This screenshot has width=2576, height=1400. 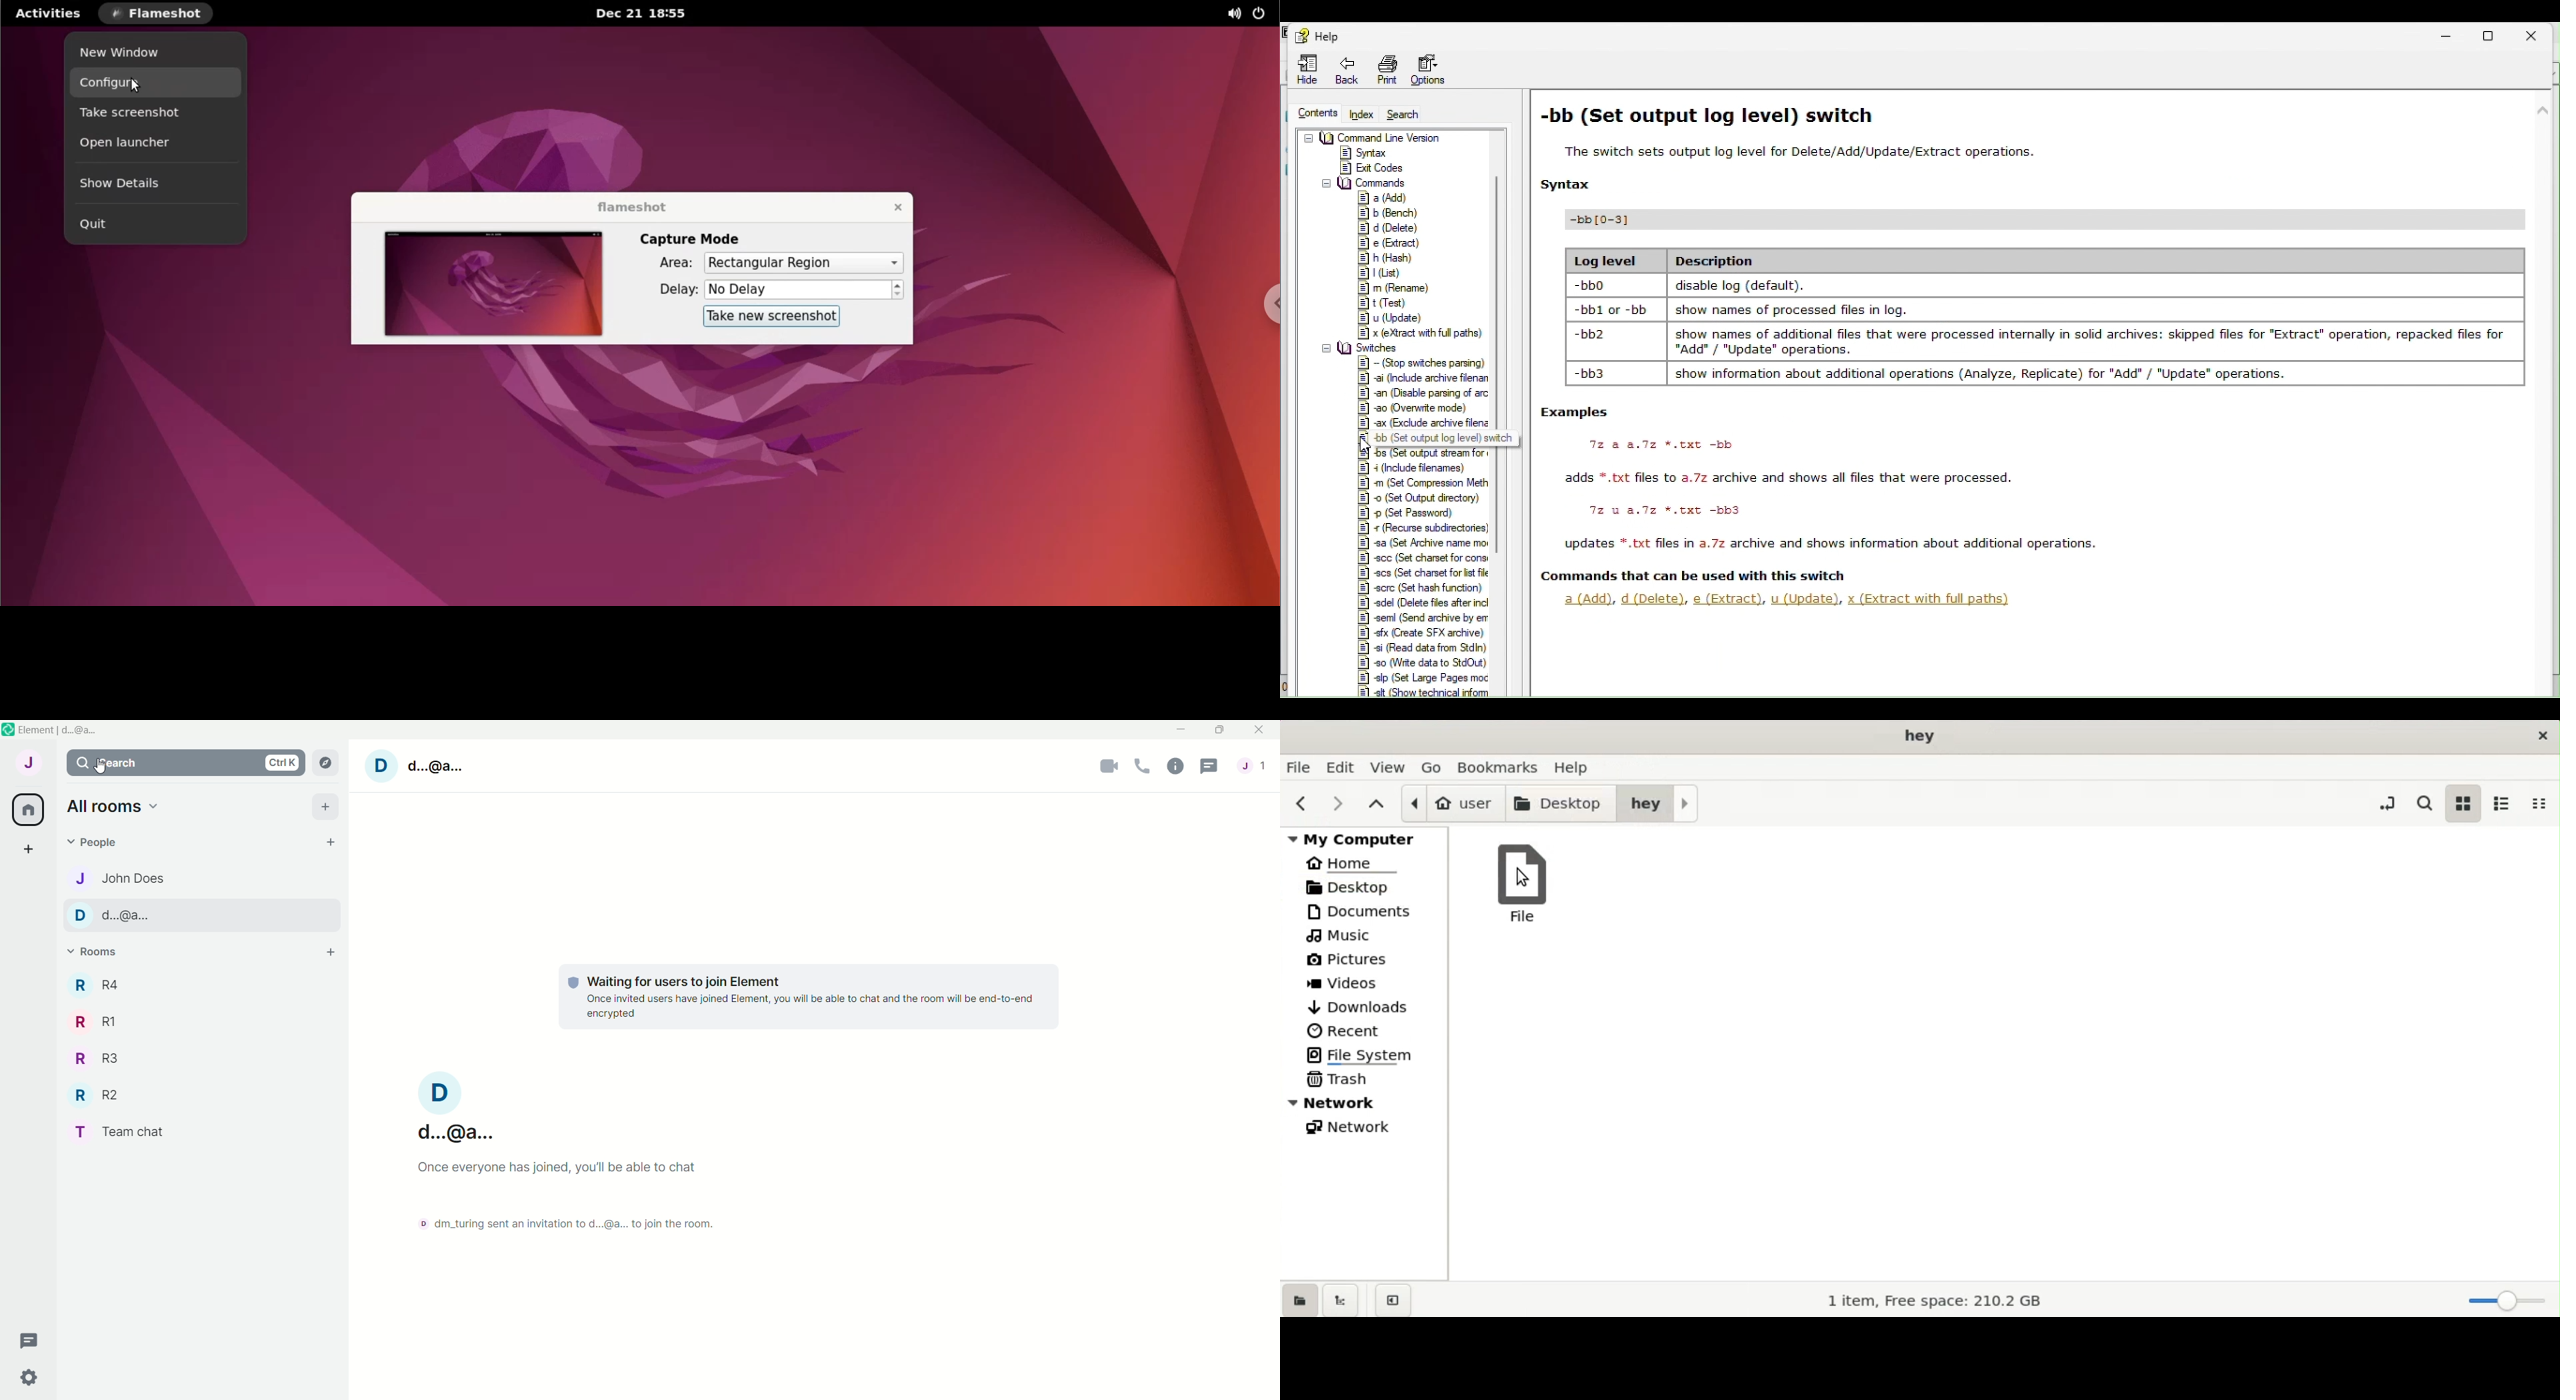 What do you see at coordinates (1392, 258) in the screenshot?
I see `&] h (Hash)` at bounding box center [1392, 258].